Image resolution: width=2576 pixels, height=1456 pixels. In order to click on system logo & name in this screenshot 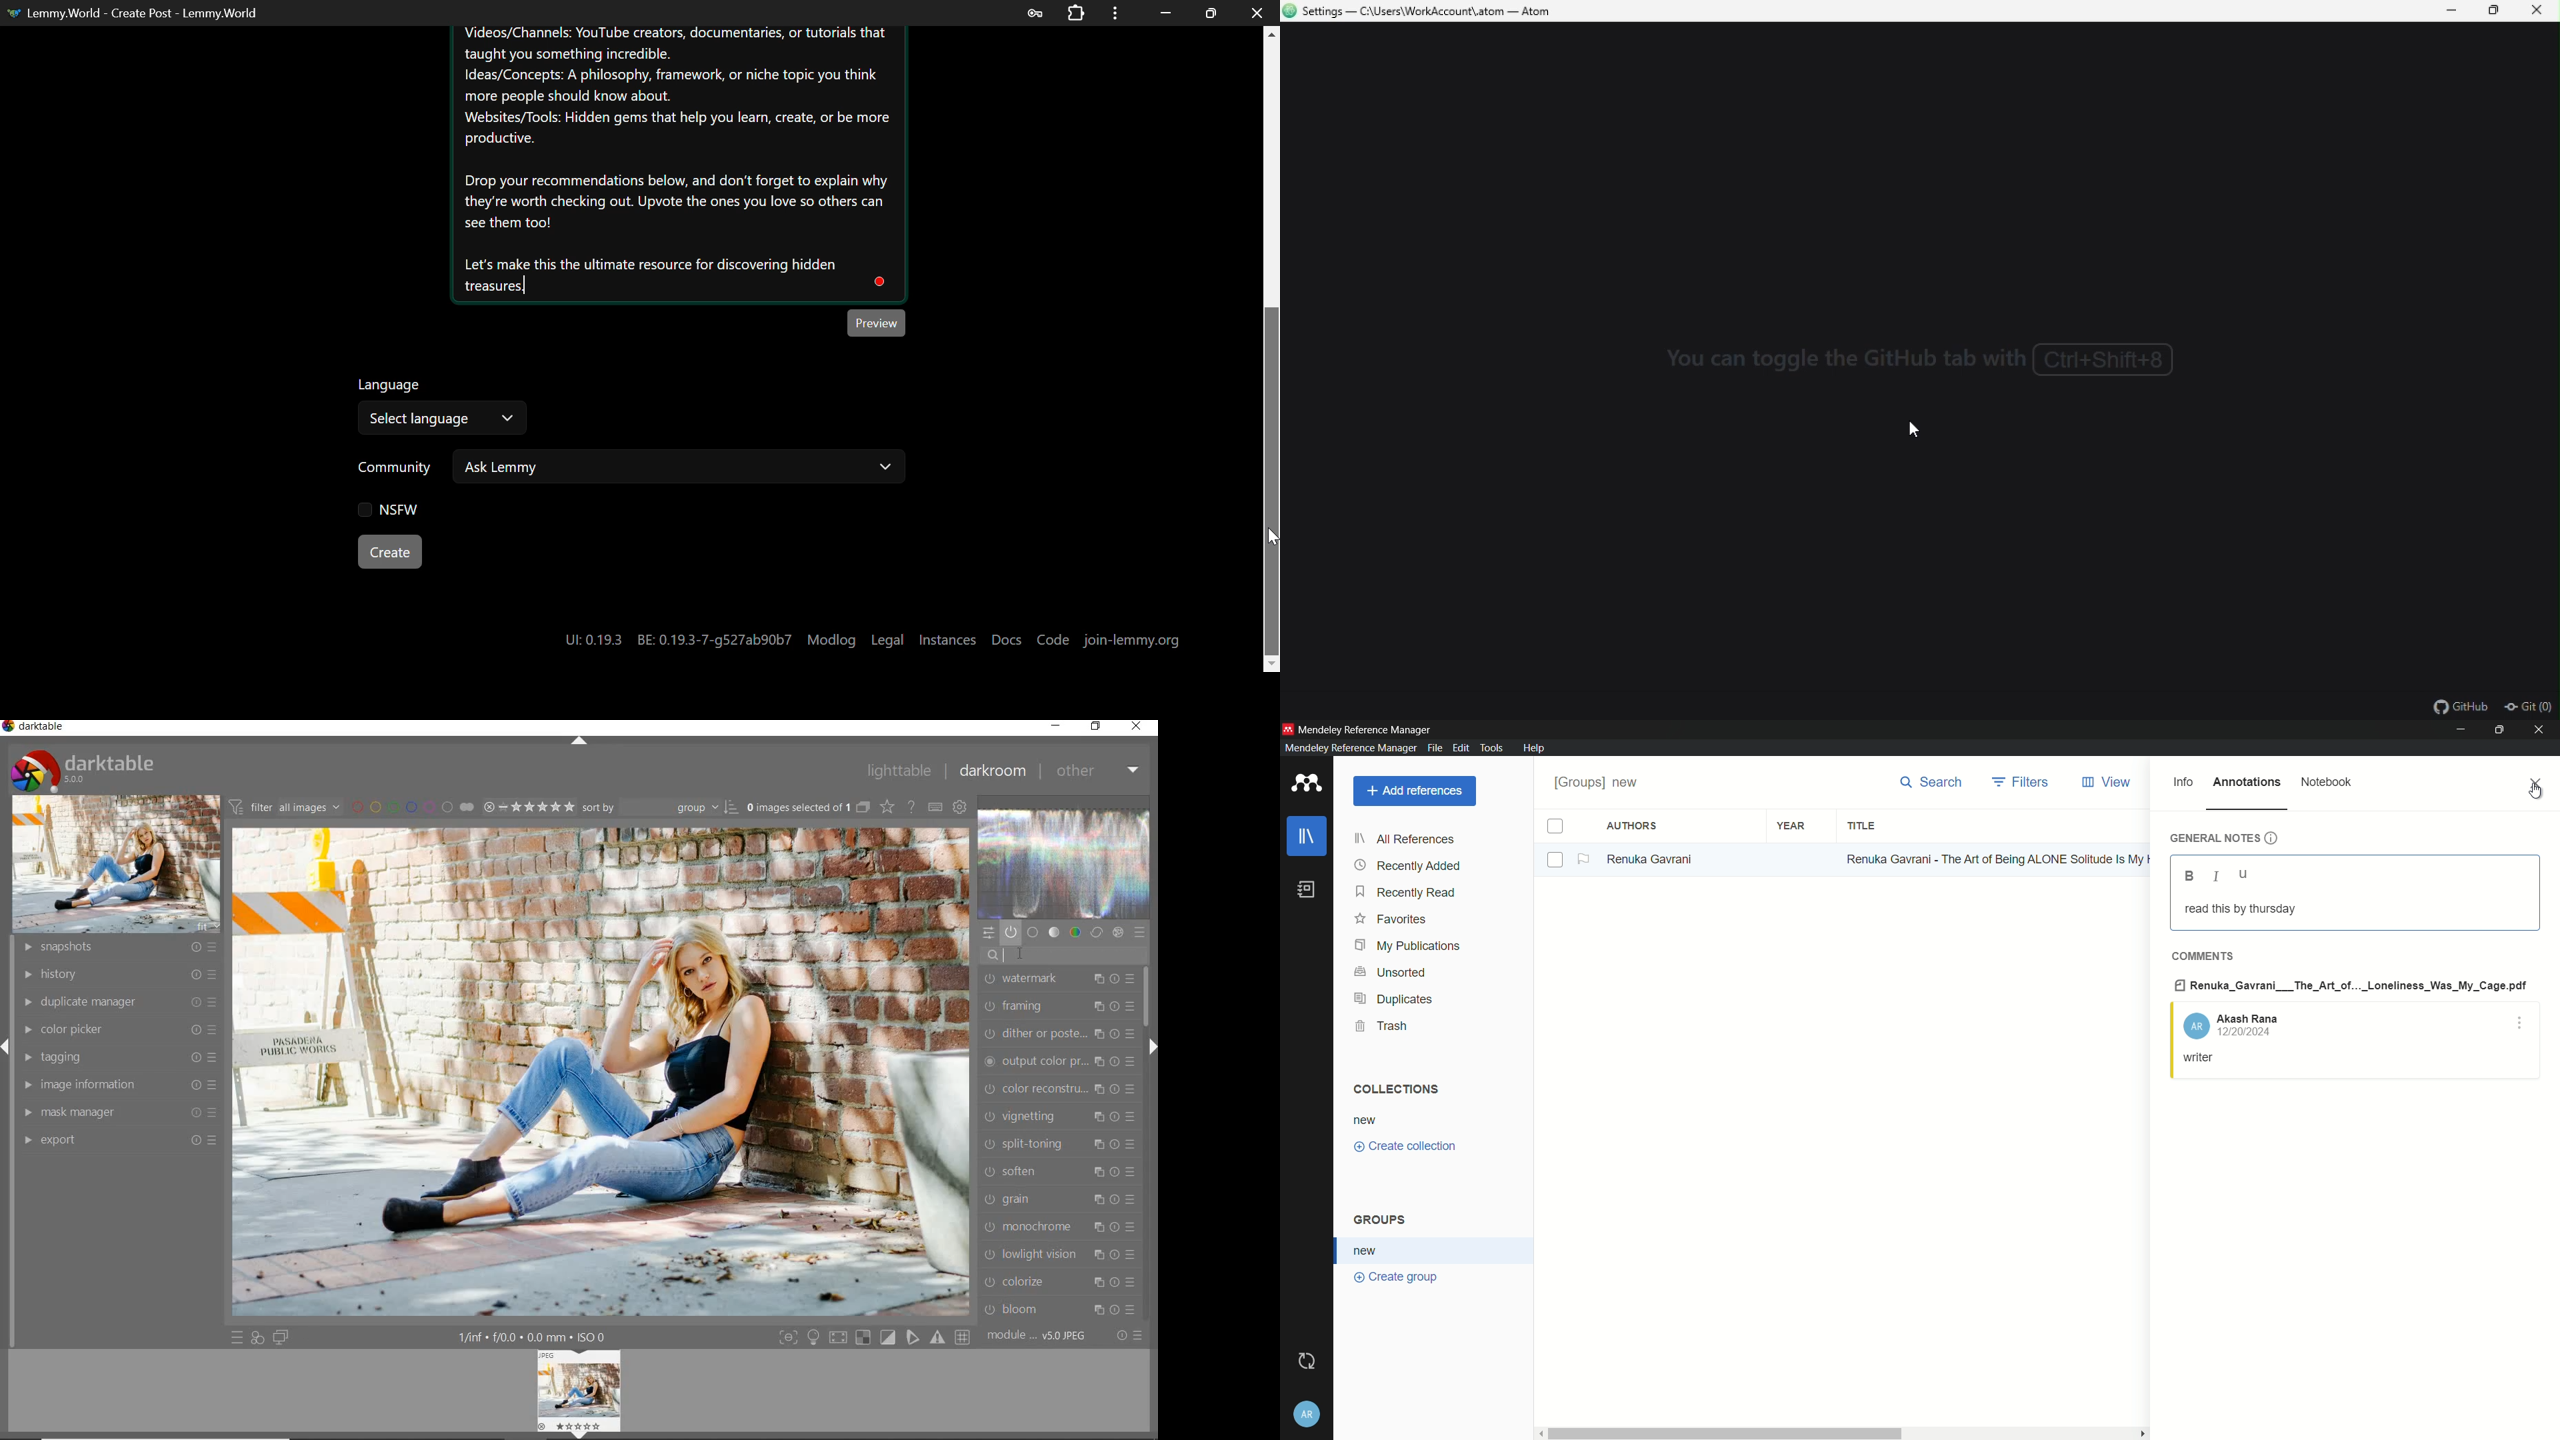, I will do `click(83, 770)`.